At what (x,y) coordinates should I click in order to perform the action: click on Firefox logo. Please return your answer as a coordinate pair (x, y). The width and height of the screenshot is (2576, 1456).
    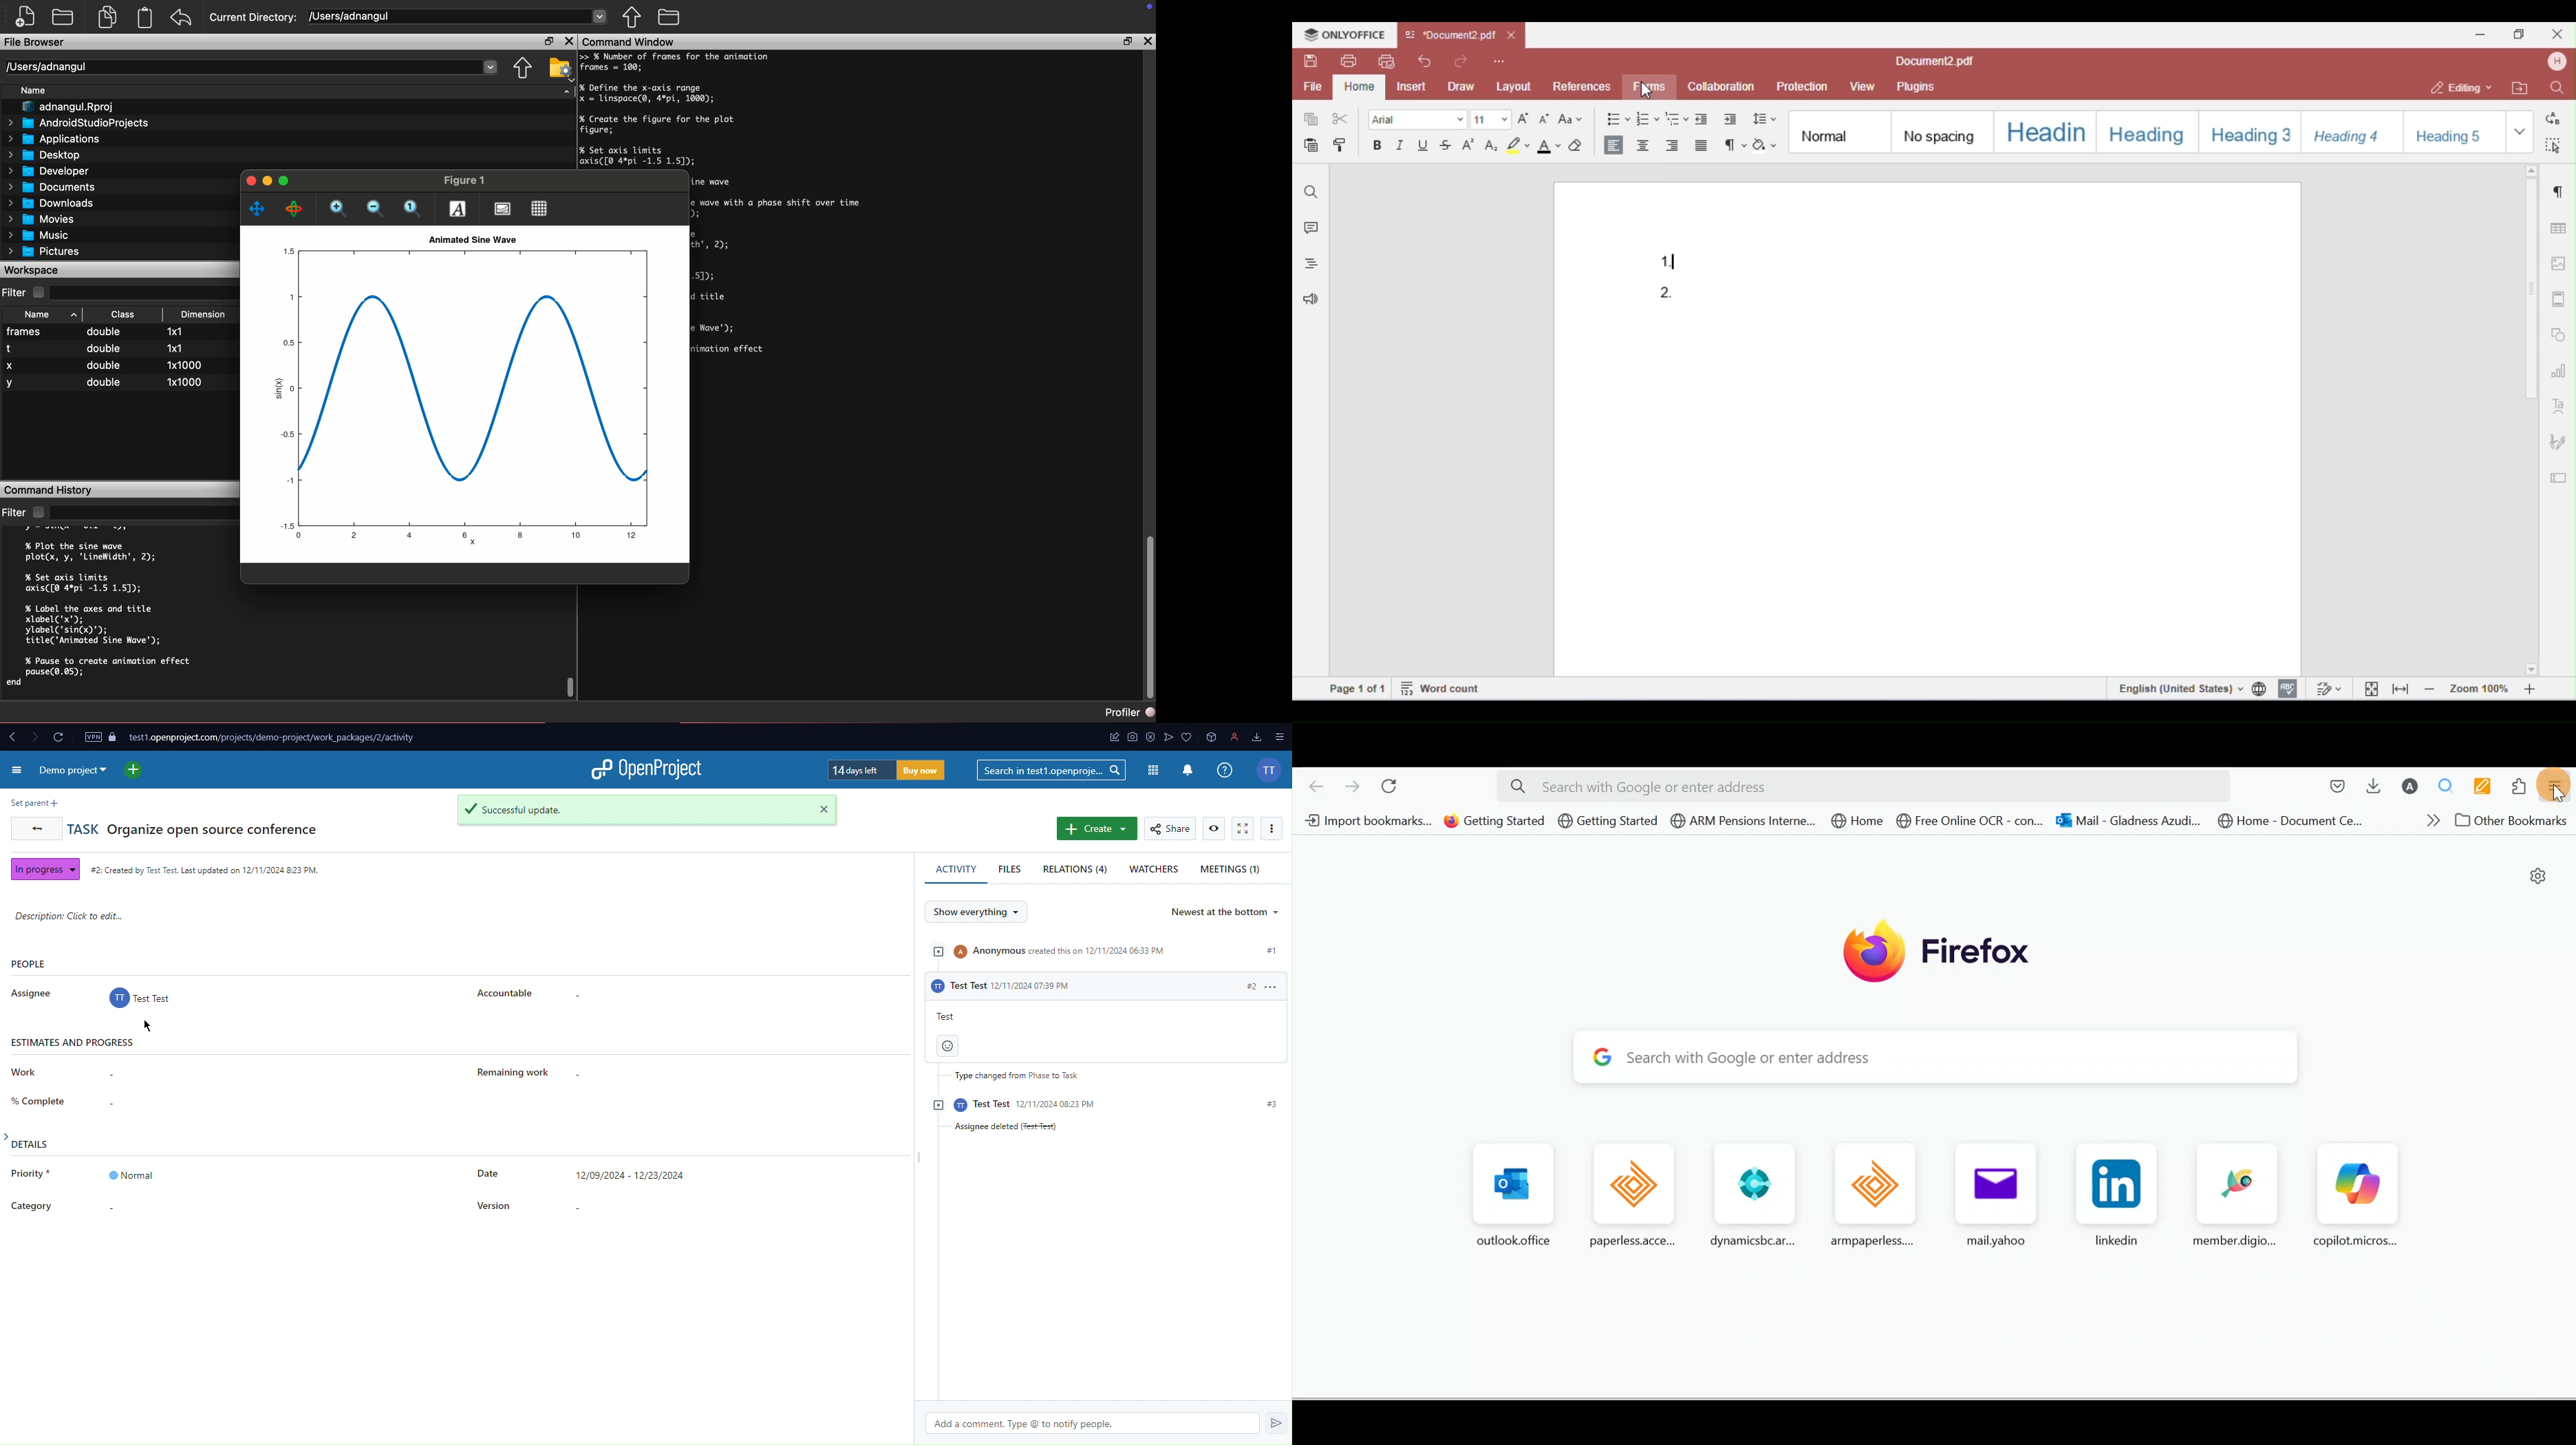
    Looking at the image, I should click on (1949, 951).